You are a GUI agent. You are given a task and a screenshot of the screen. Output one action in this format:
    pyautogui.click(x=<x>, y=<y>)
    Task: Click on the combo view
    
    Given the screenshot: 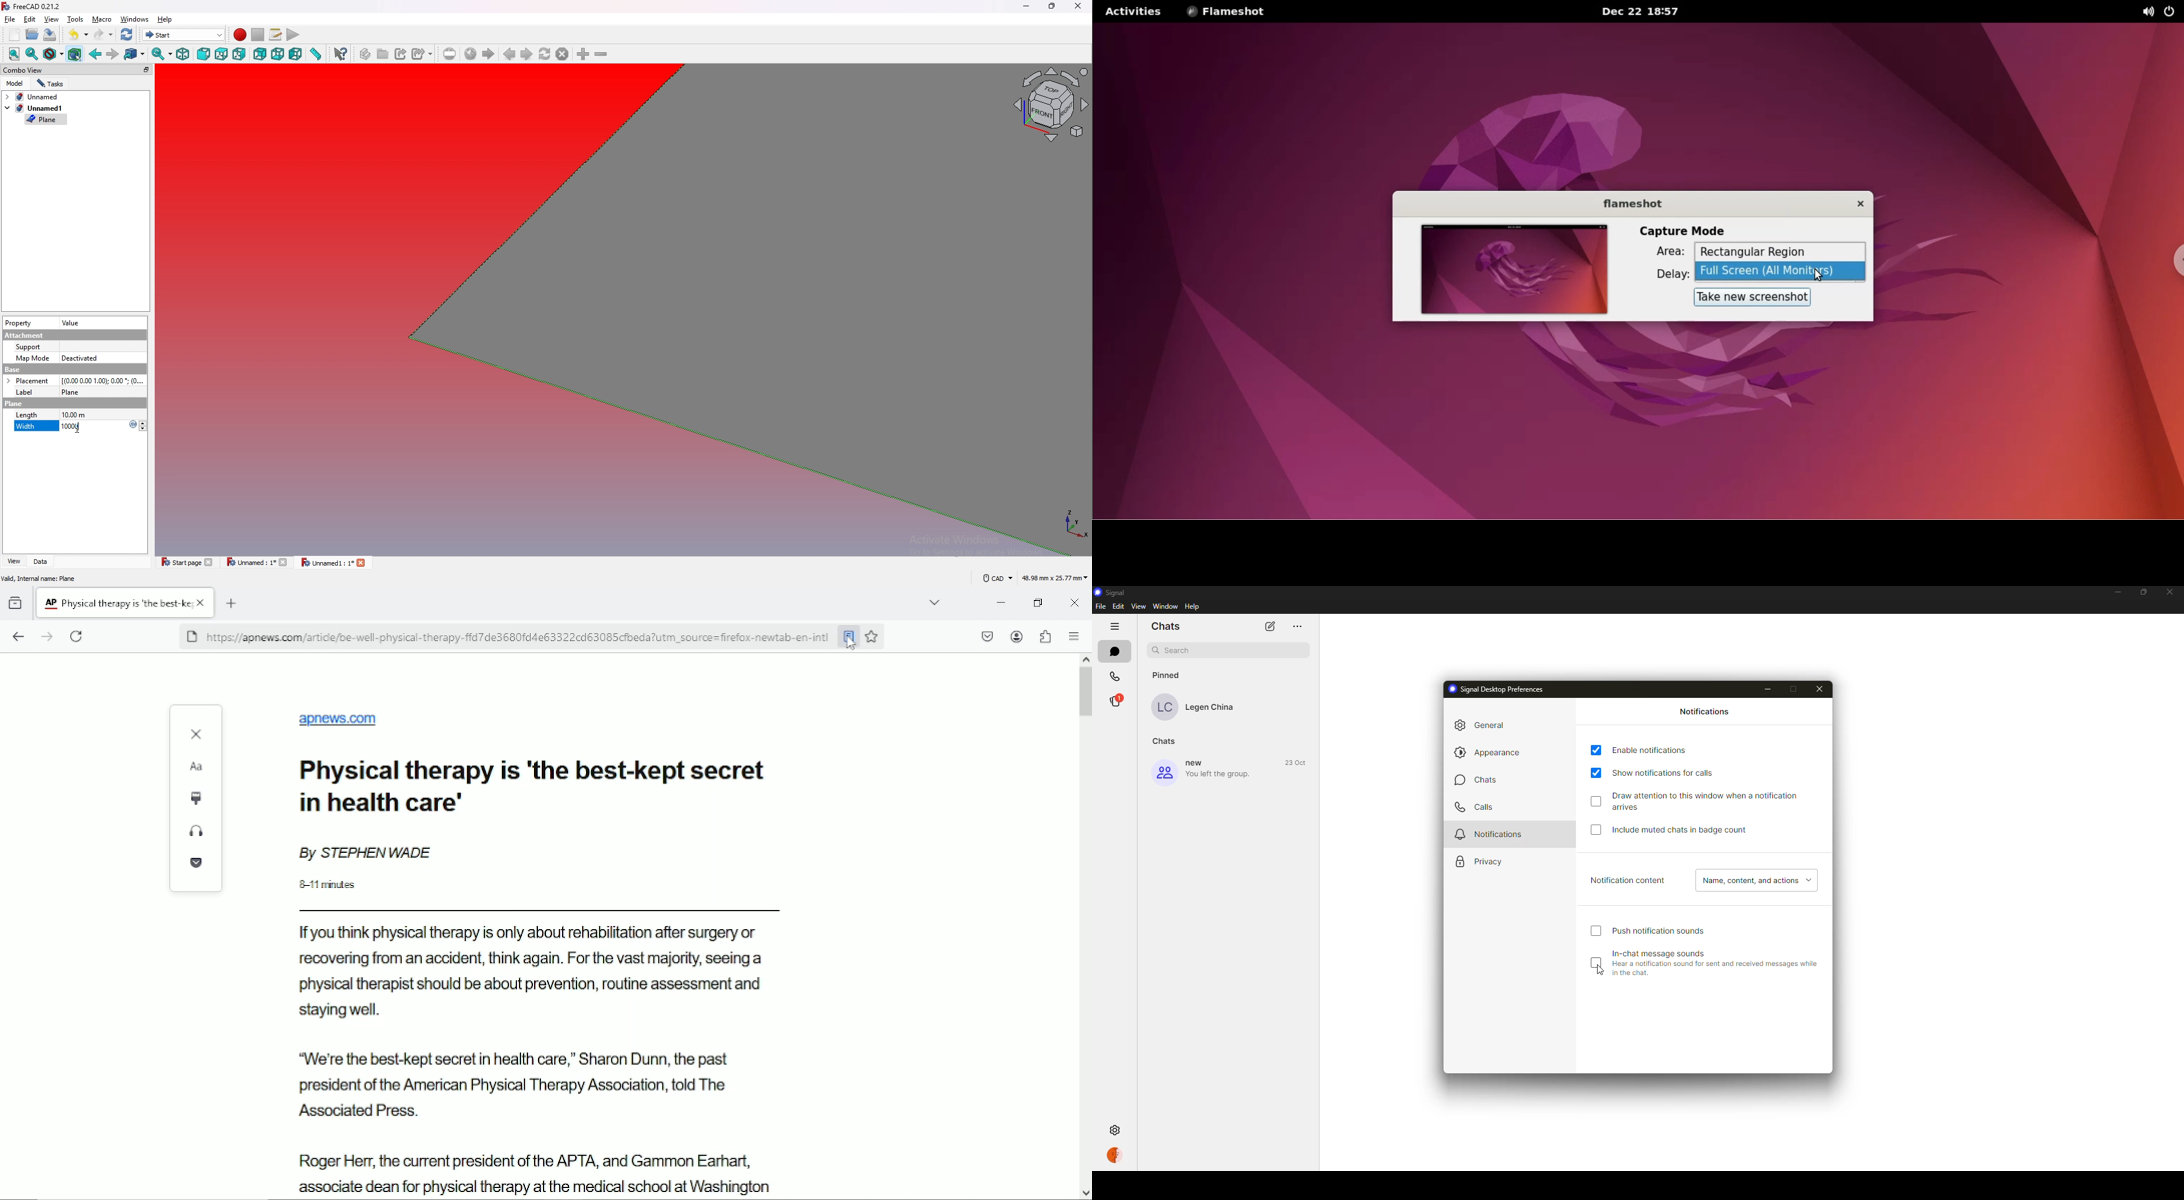 What is the action you would take?
    pyautogui.click(x=78, y=69)
    